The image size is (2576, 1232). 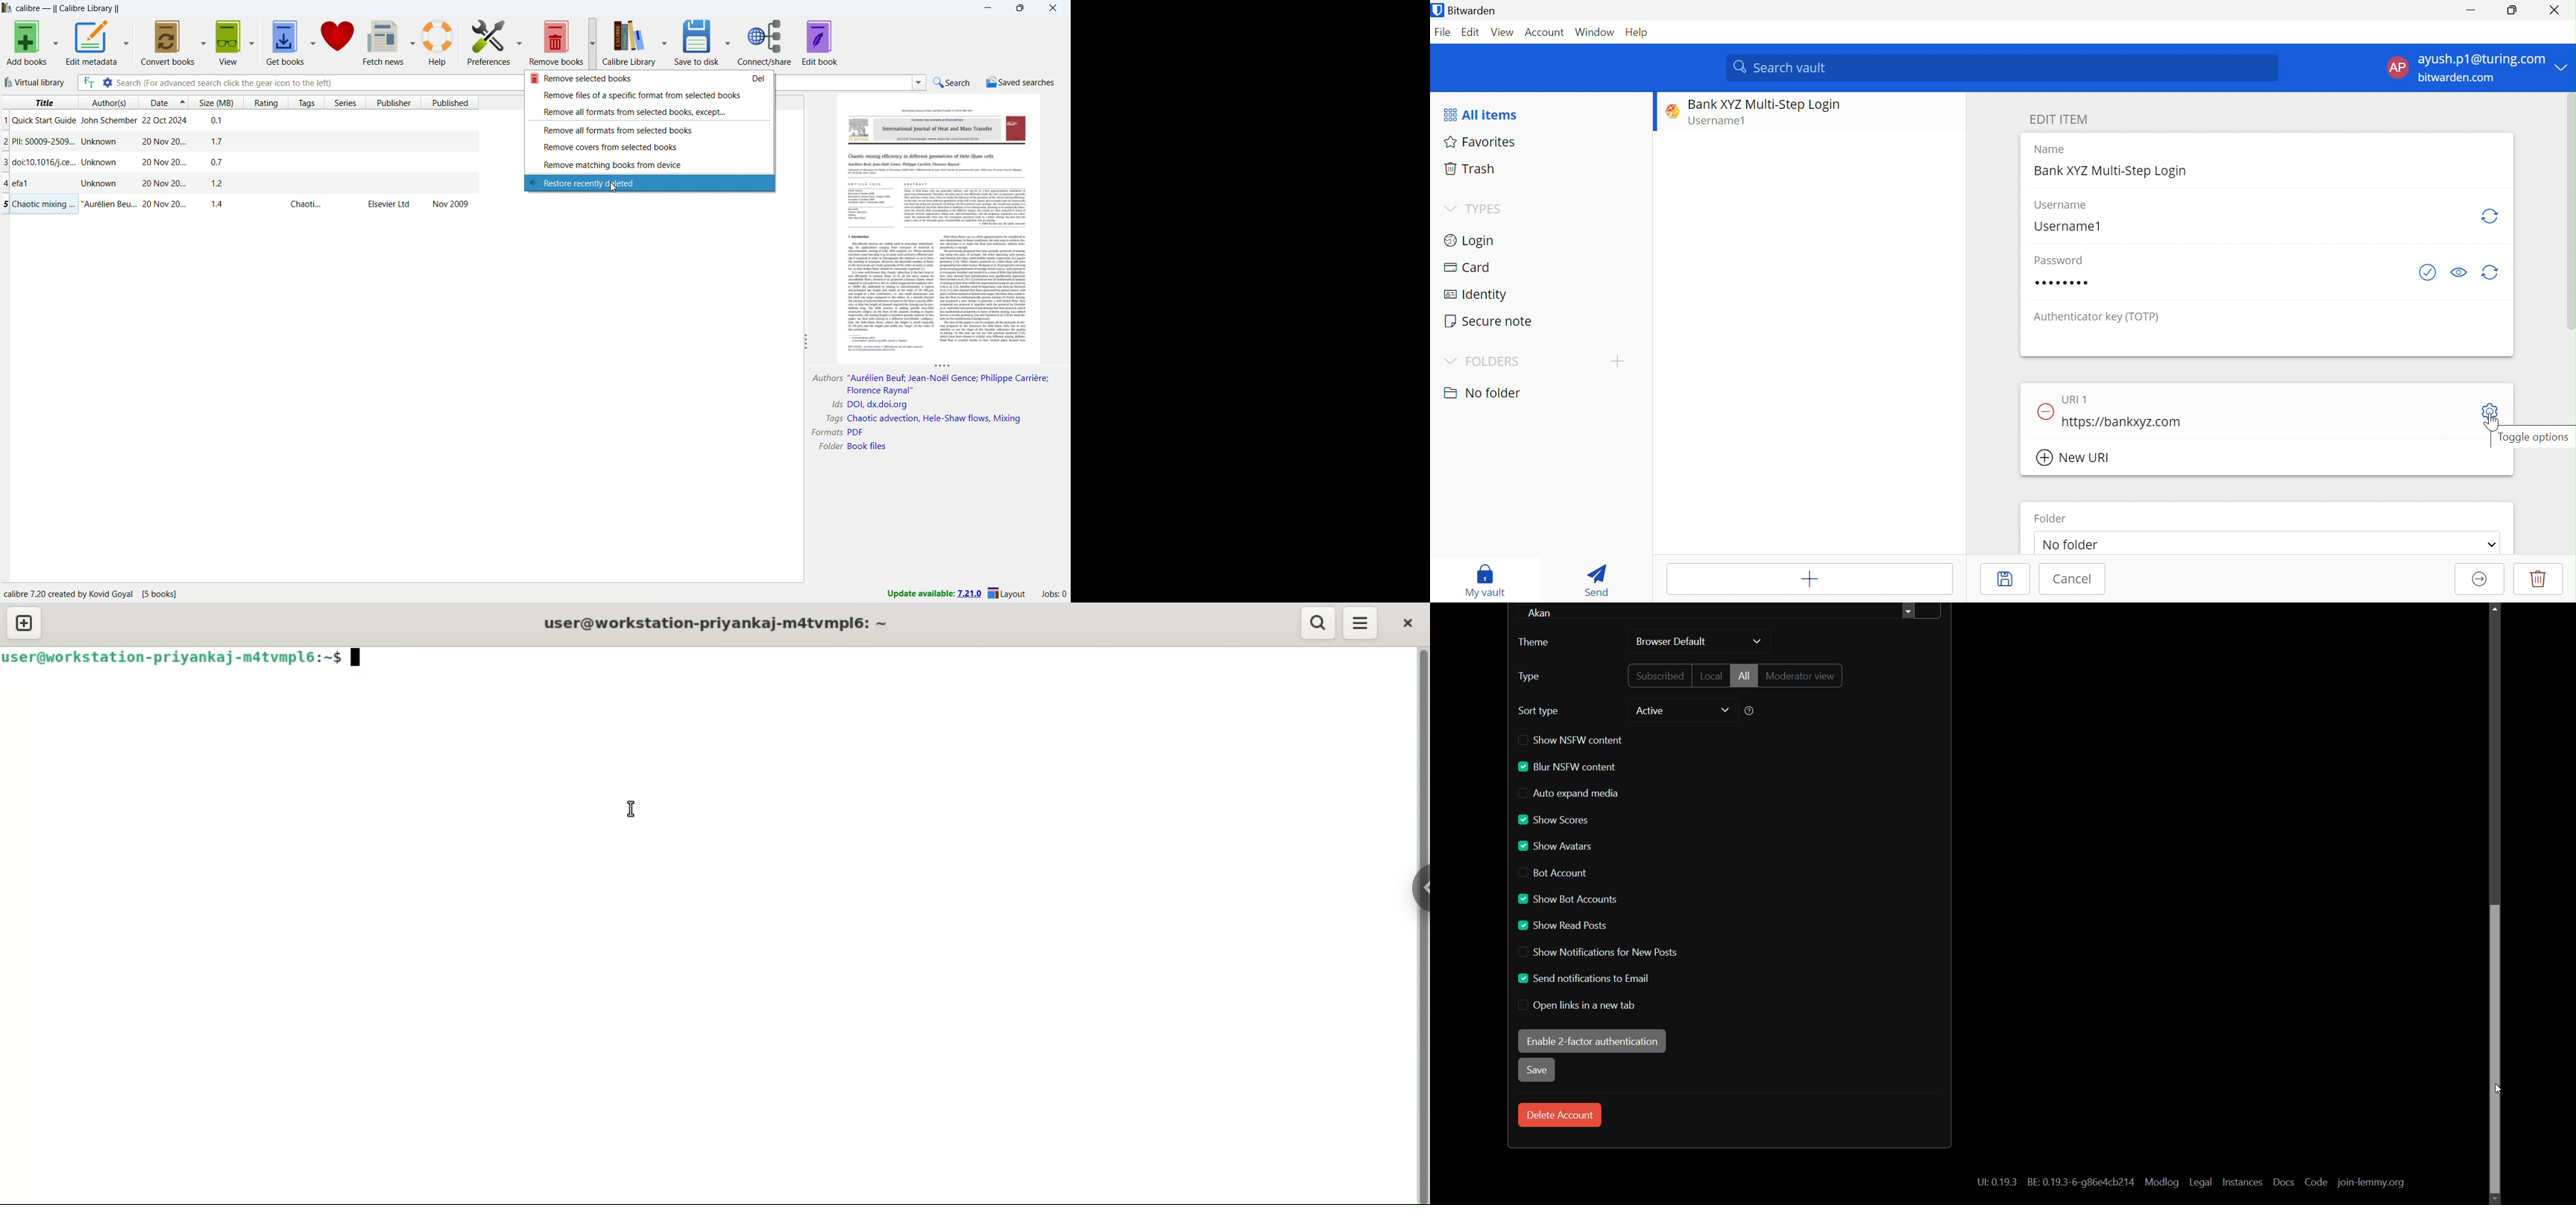 I want to click on resize, so click(x=943, y=367).